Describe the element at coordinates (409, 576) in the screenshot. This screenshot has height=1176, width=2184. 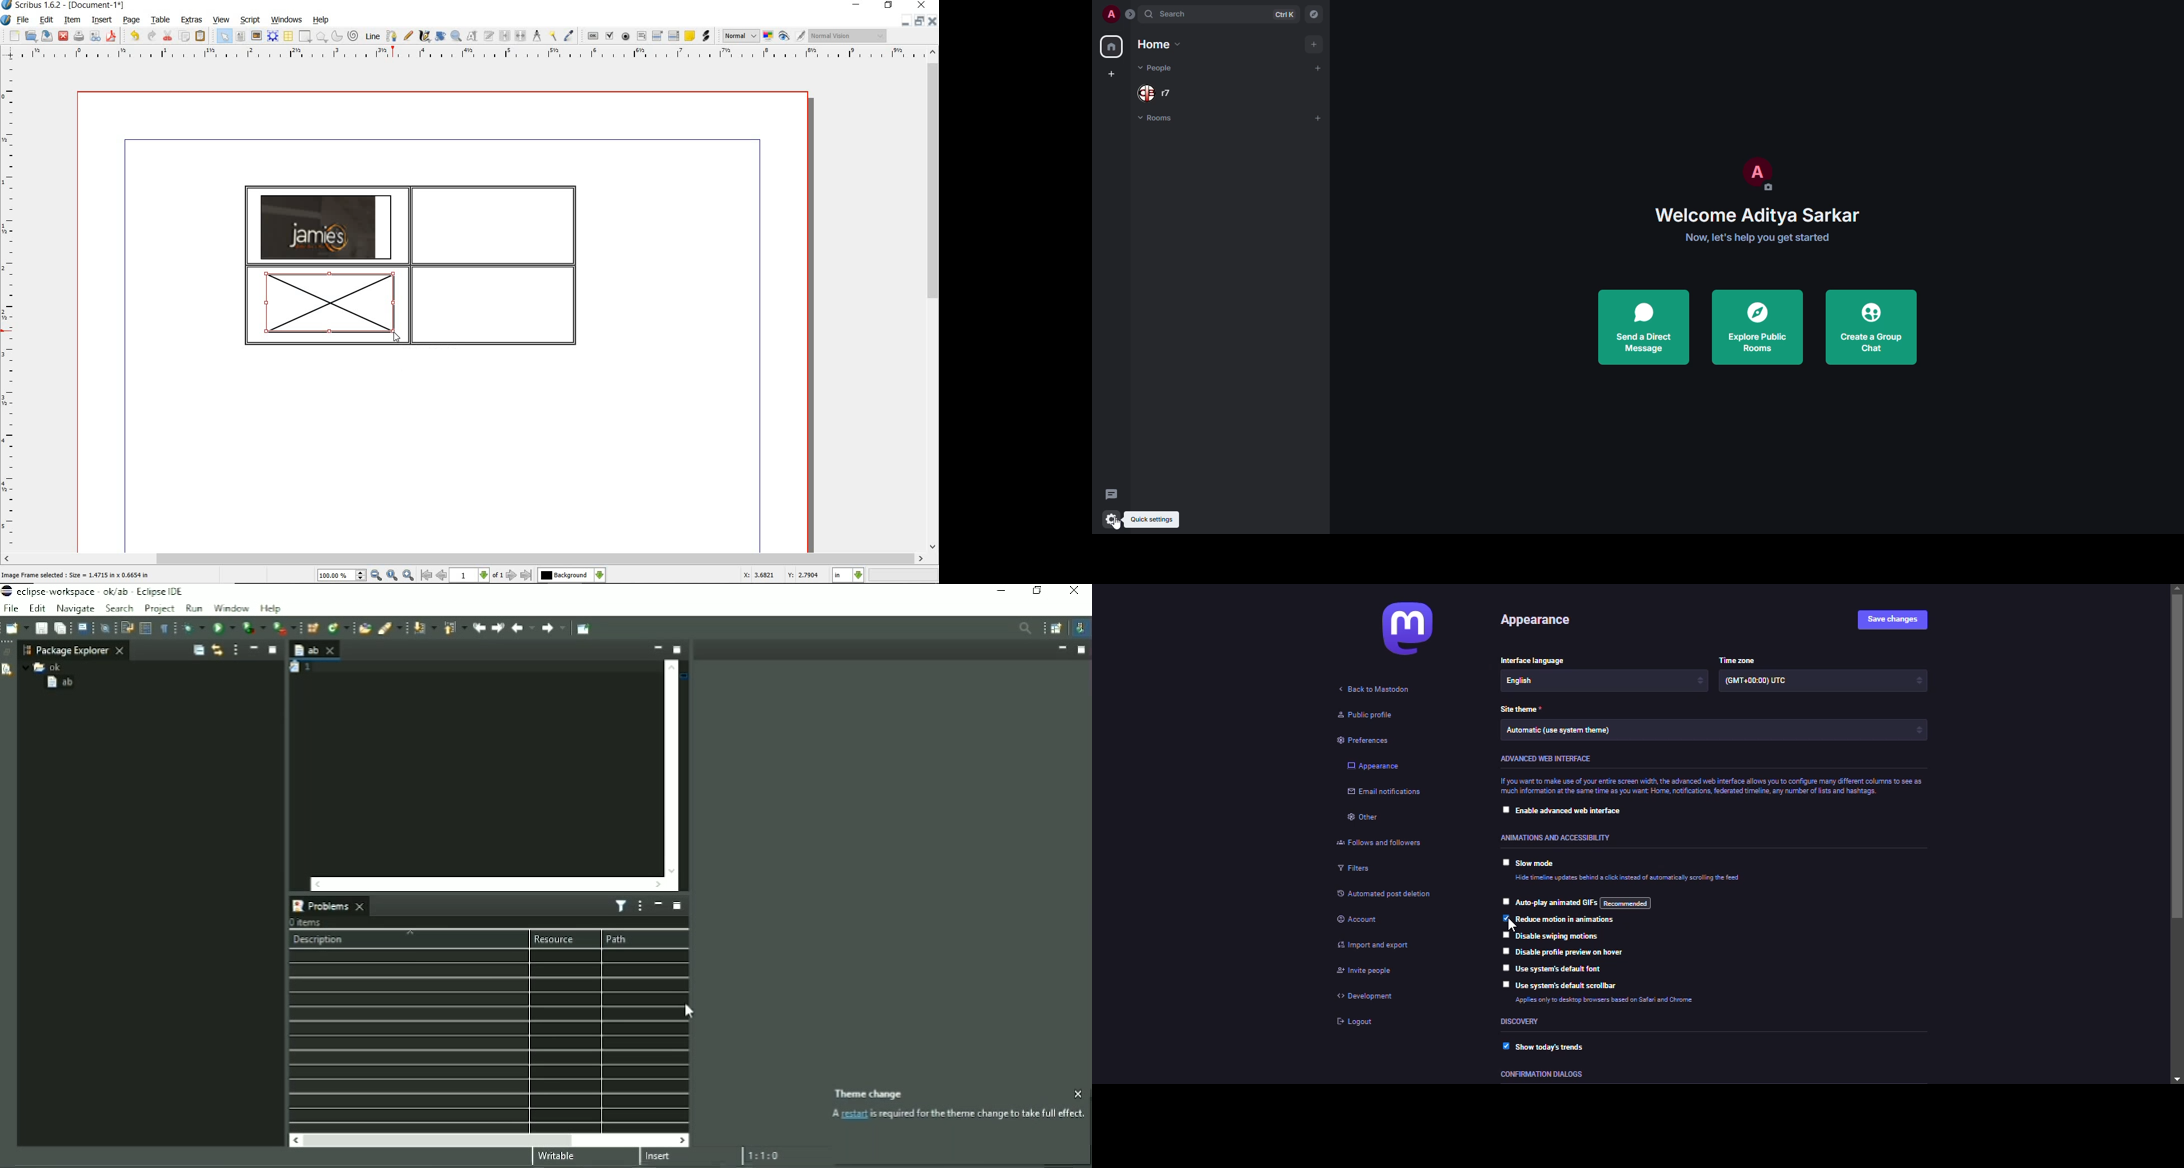
I see `zoom in` at that location.